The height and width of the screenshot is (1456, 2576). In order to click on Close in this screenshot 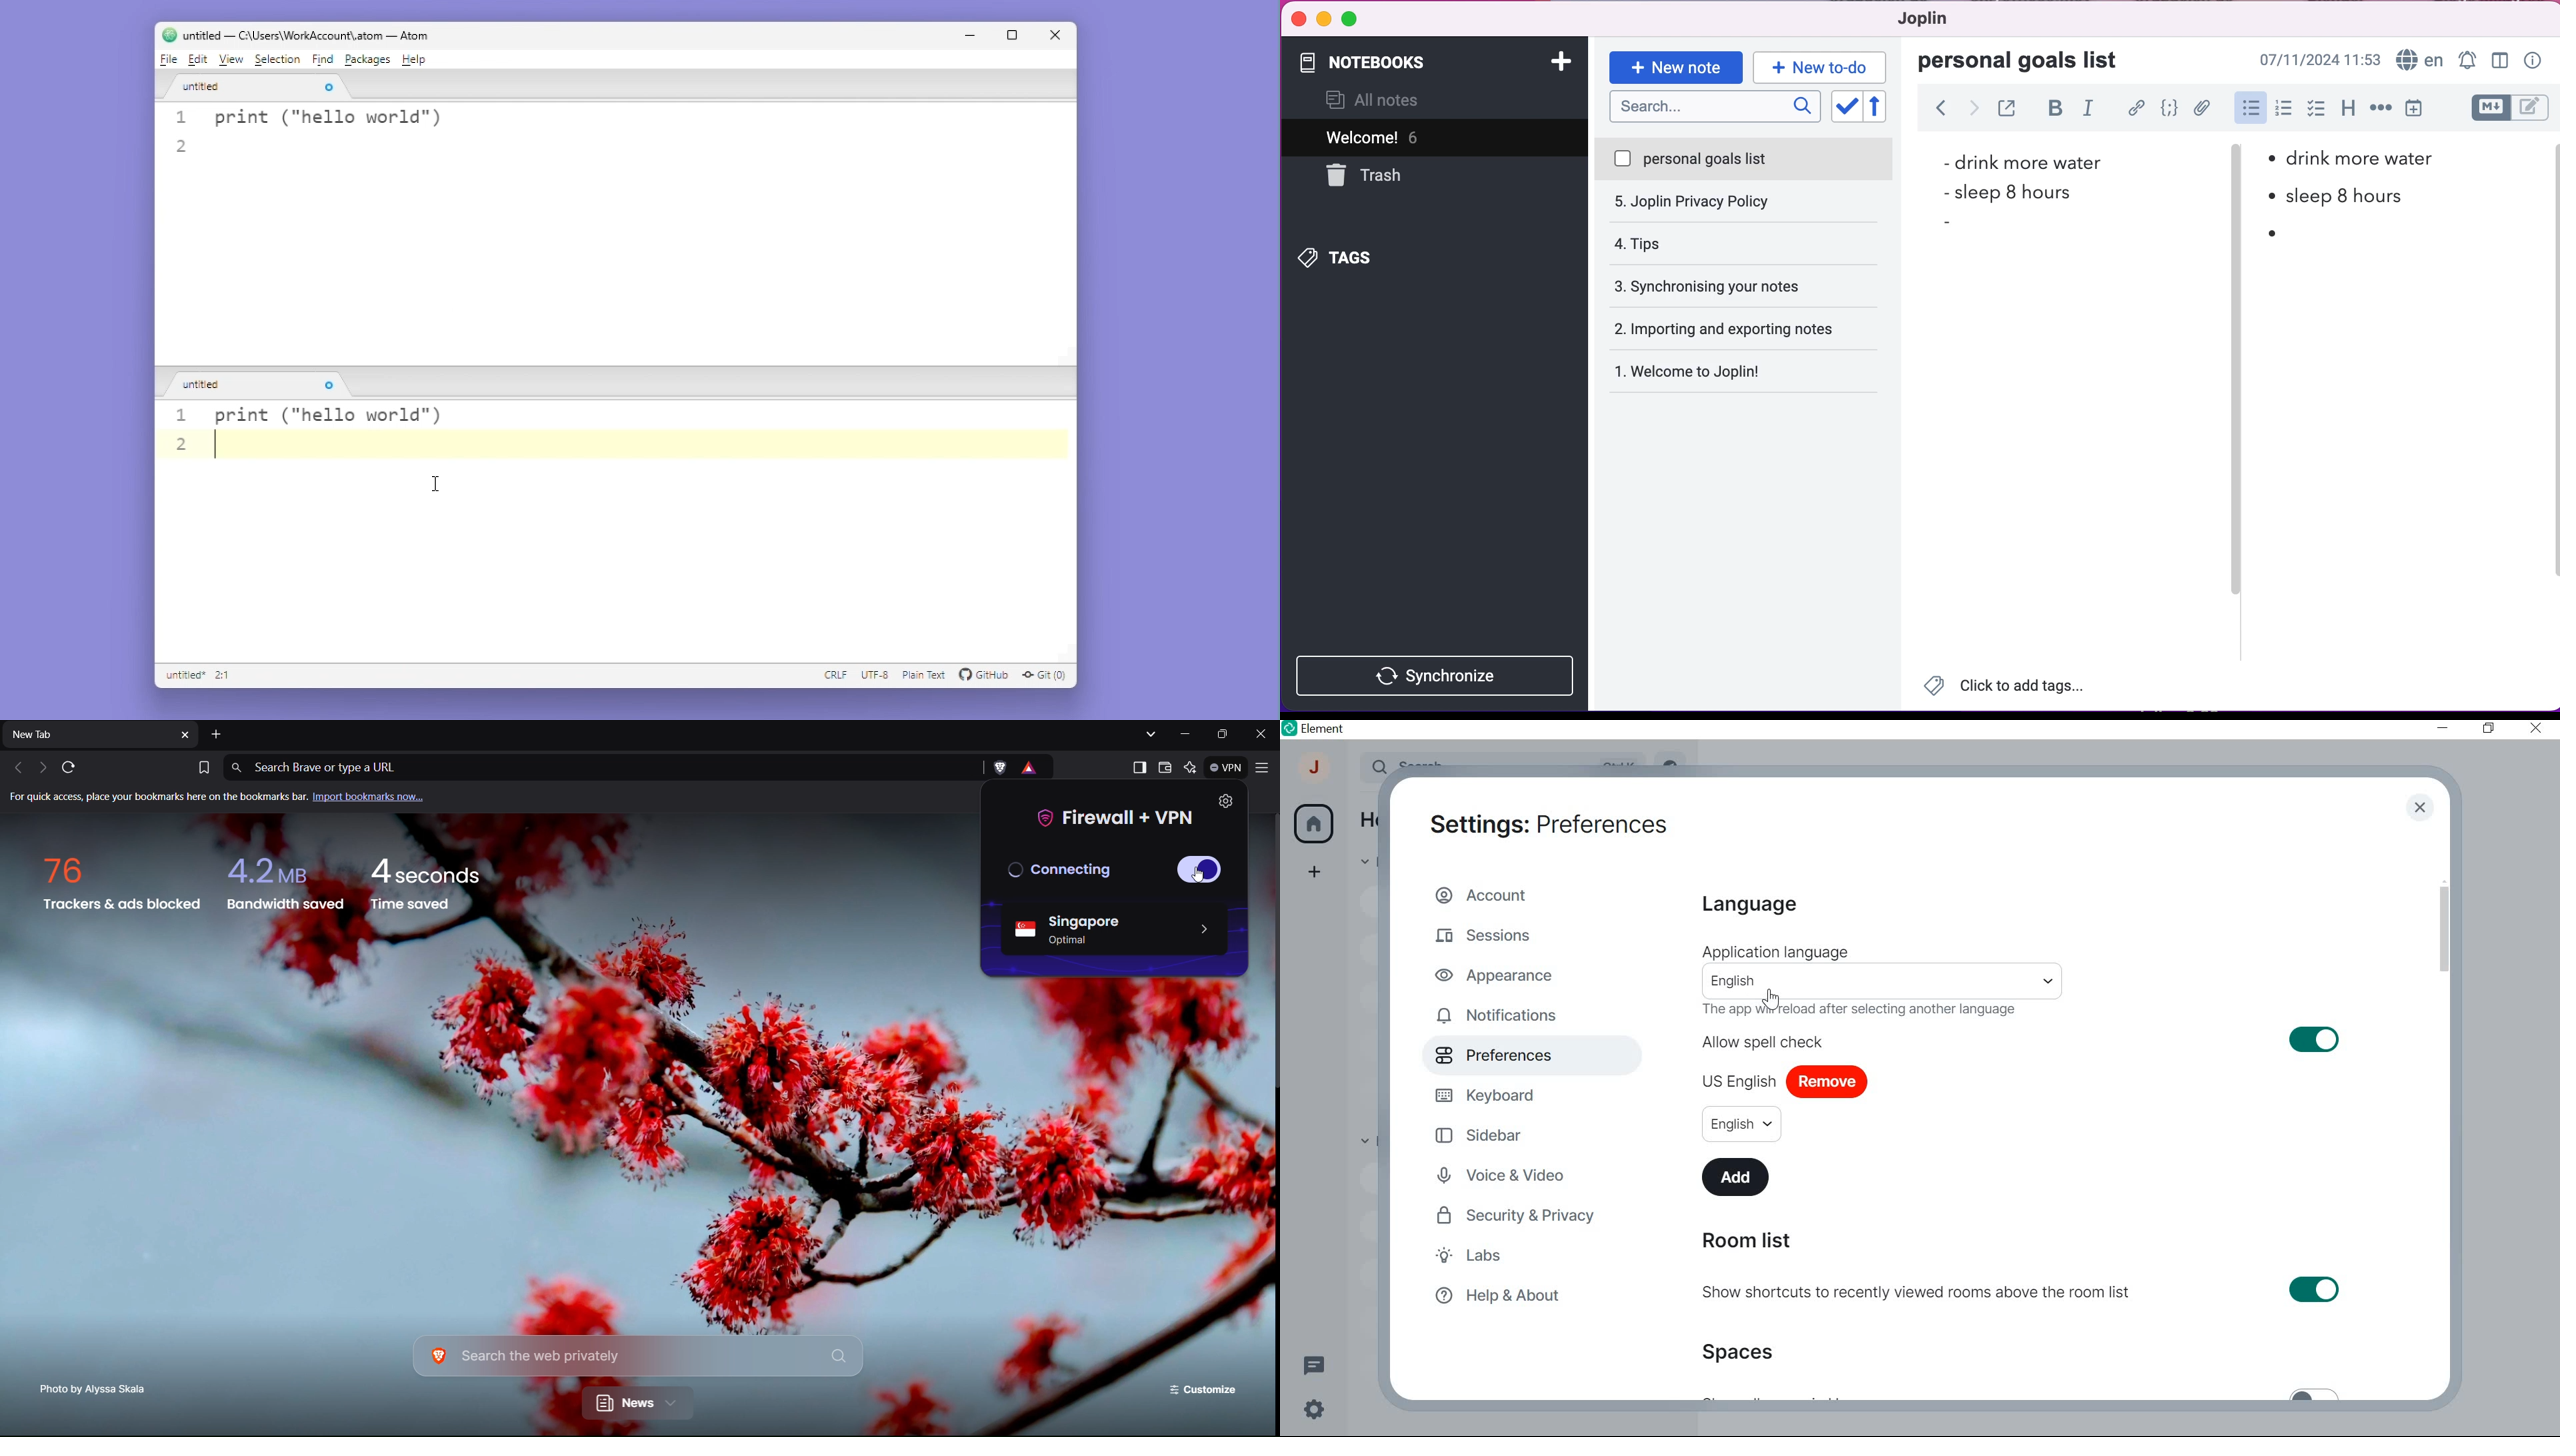, I will do `click(1053, 35)`.